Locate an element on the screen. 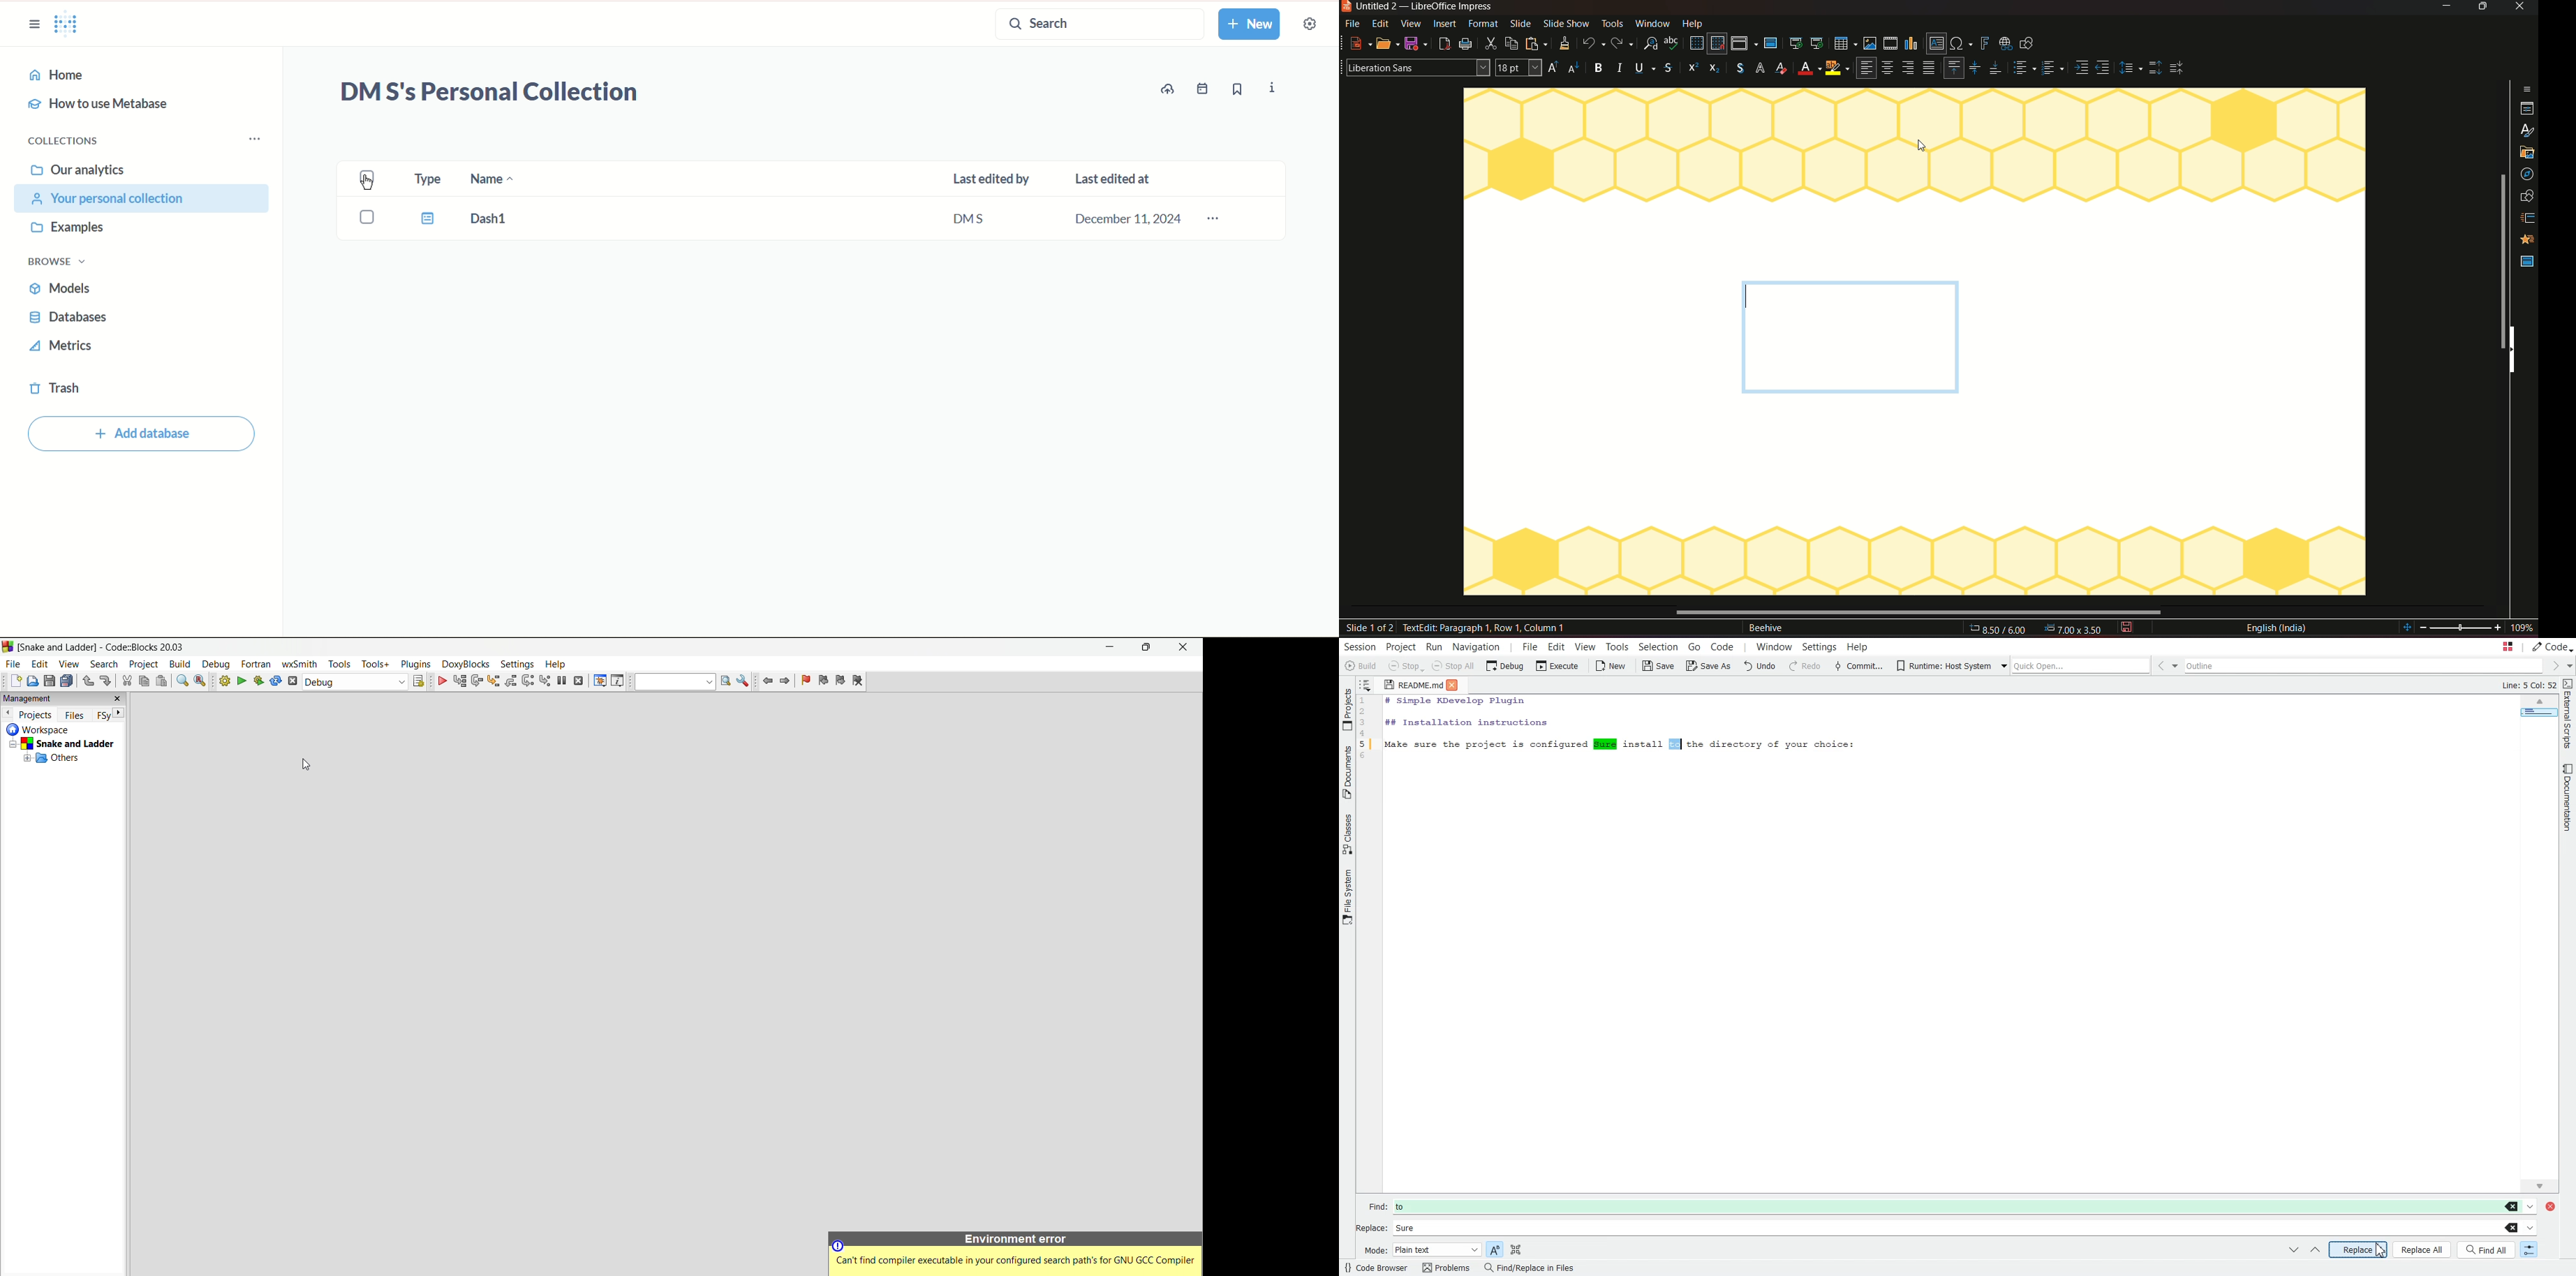  shapes is located at coordinates (2529, 171).